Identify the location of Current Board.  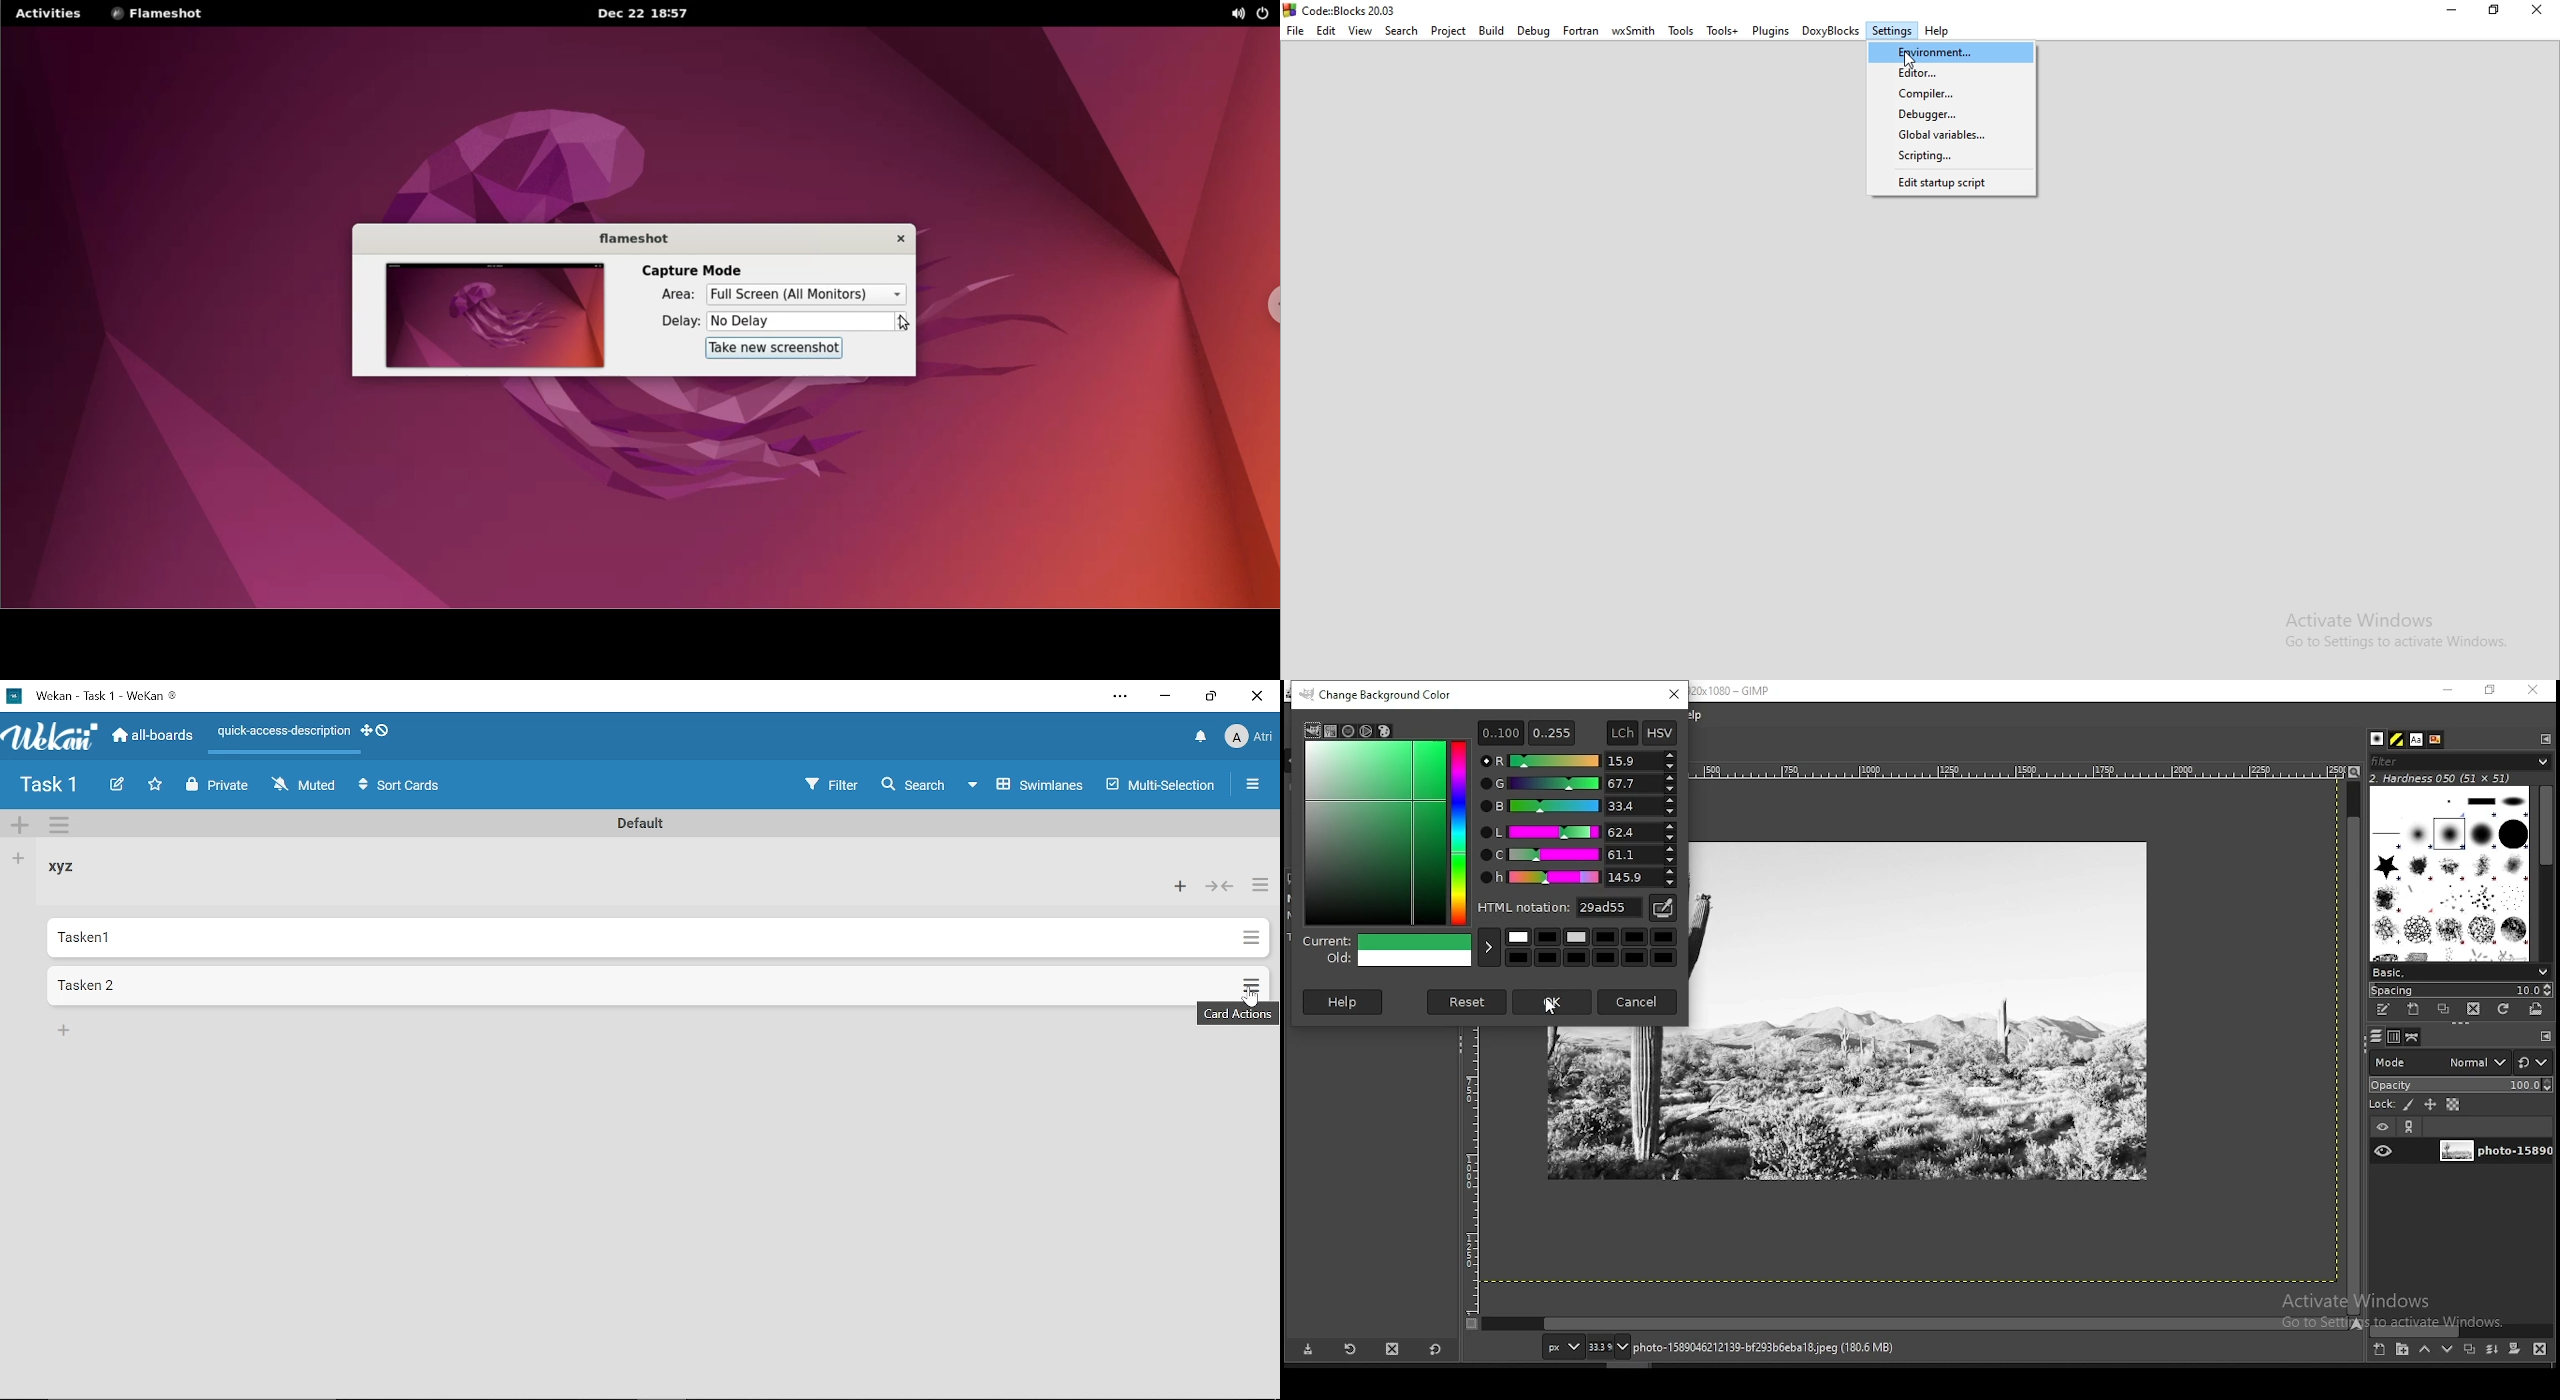
(50, 787).